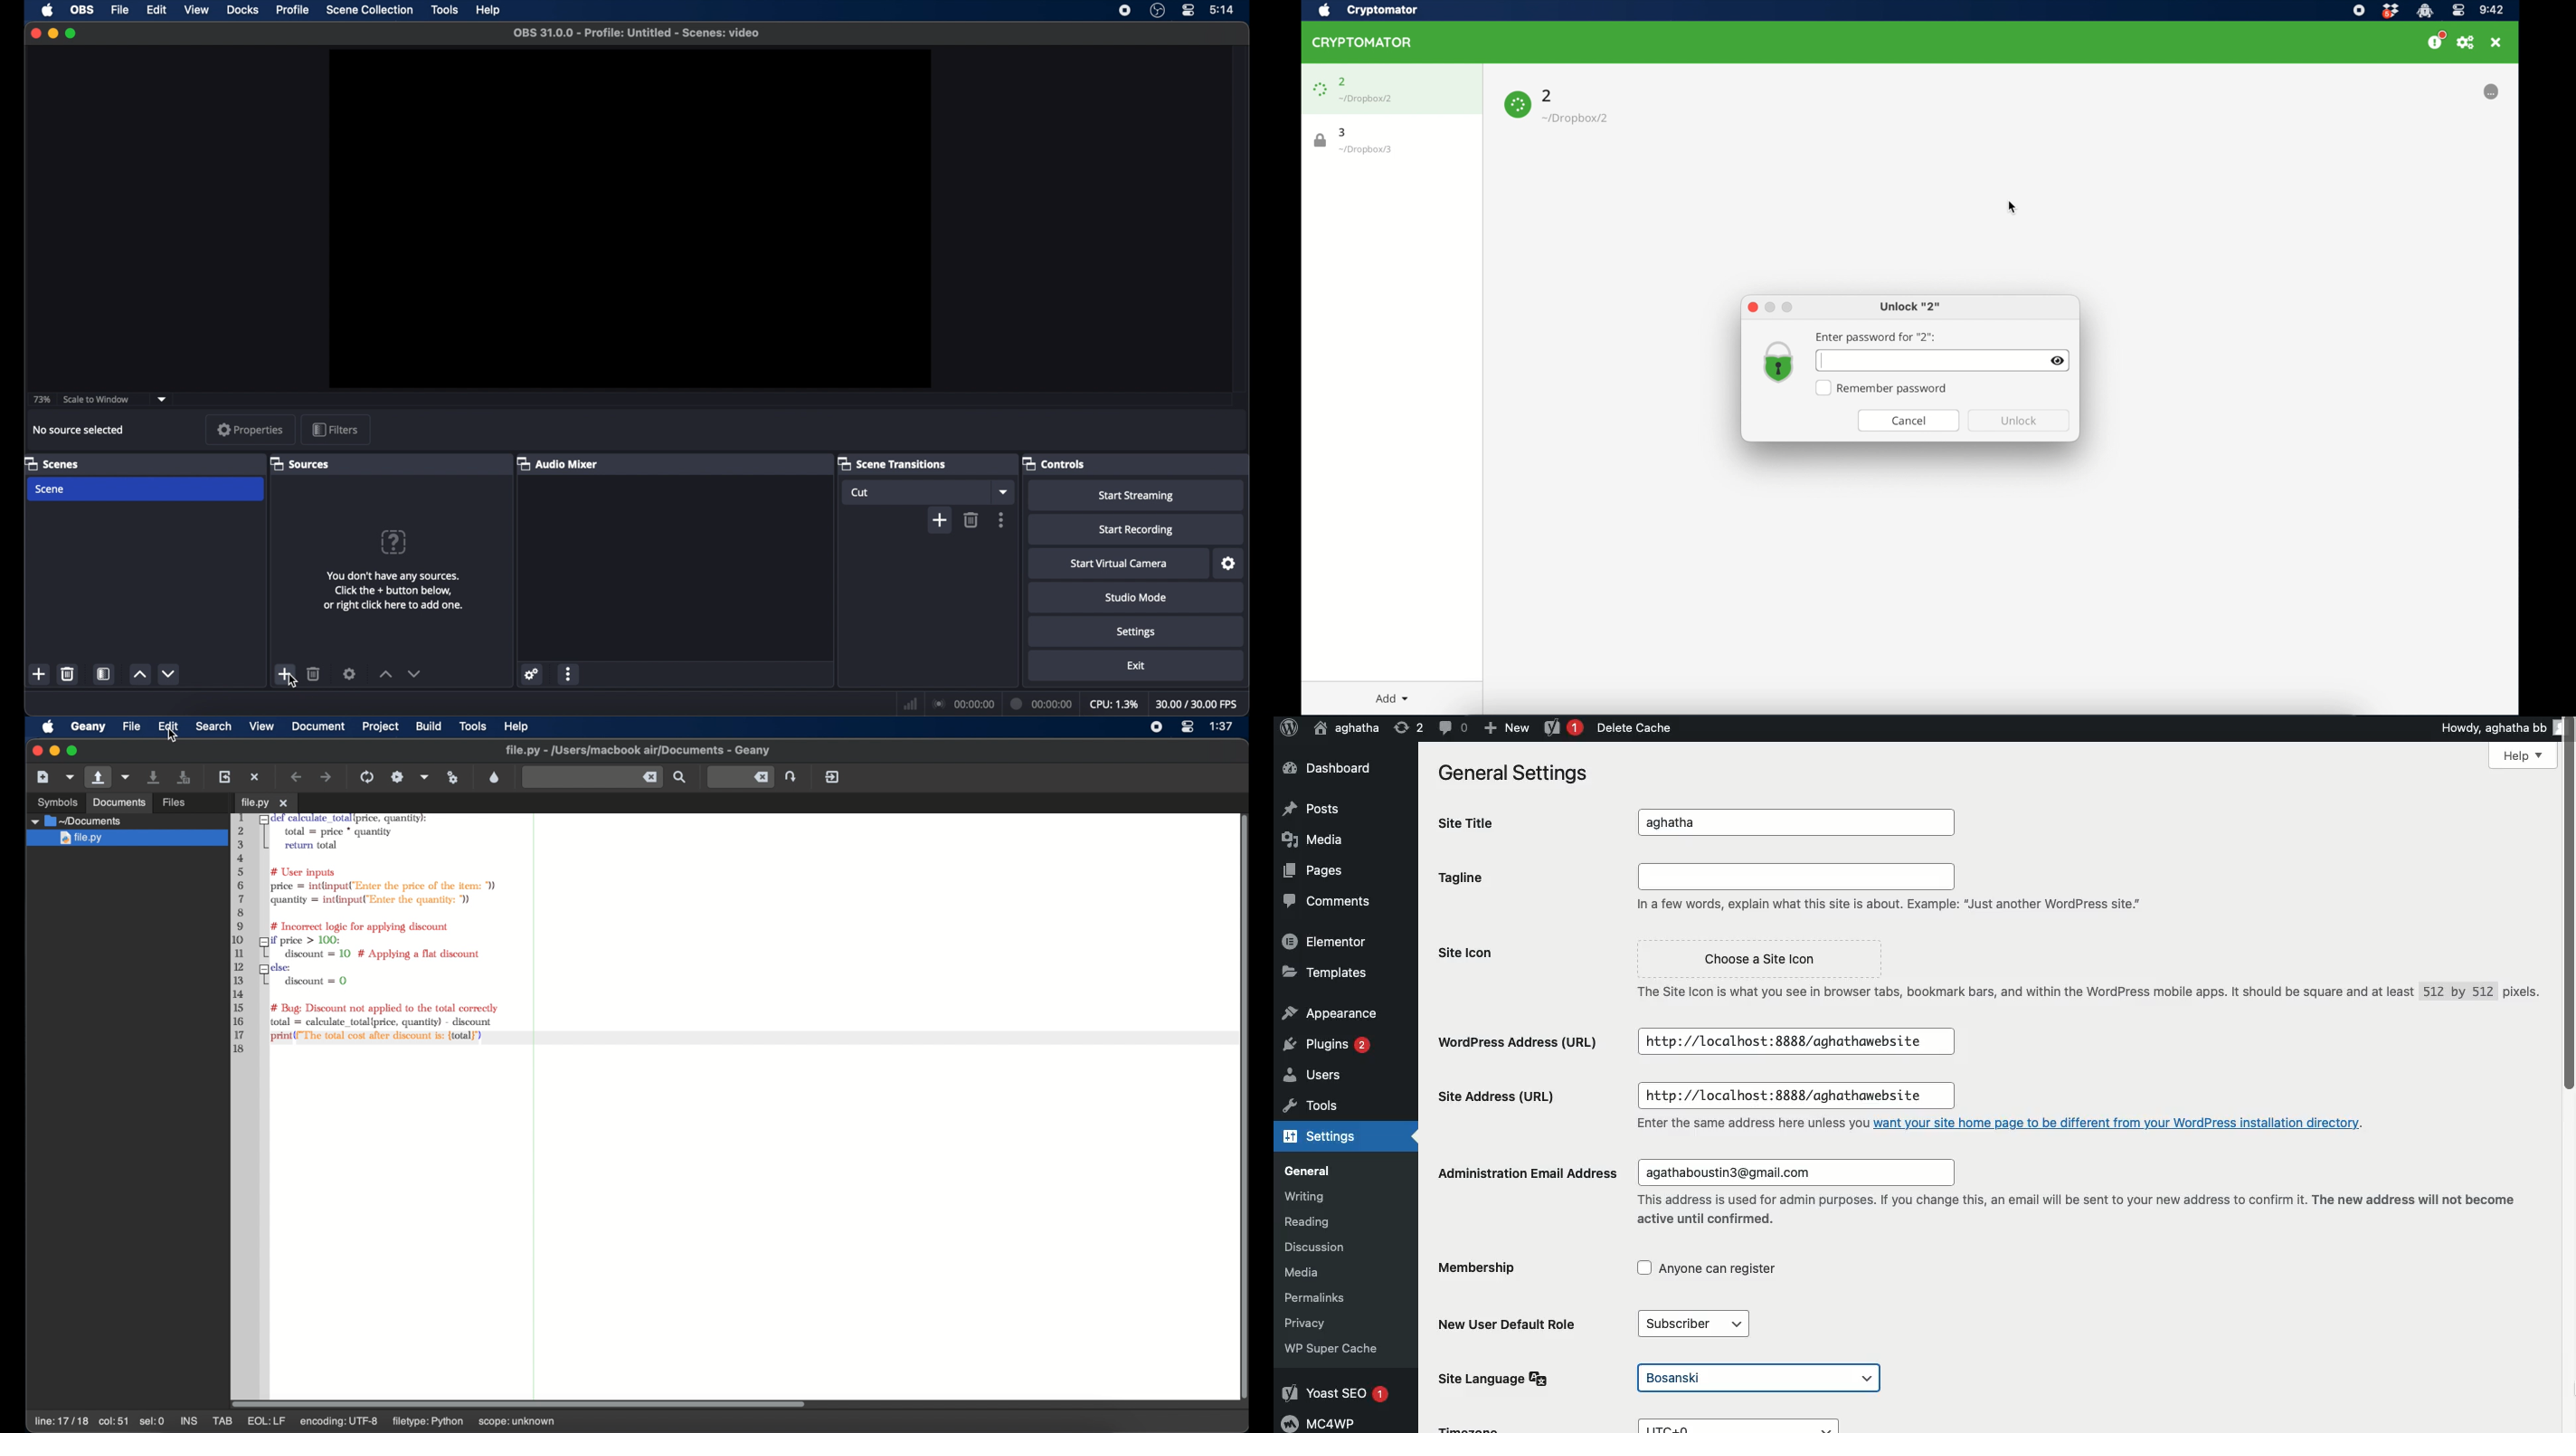 This screenshot has height=1456, width=2576. Describe the element at coordinates (862, 493) in the screenshot. I see `cut` at that location.